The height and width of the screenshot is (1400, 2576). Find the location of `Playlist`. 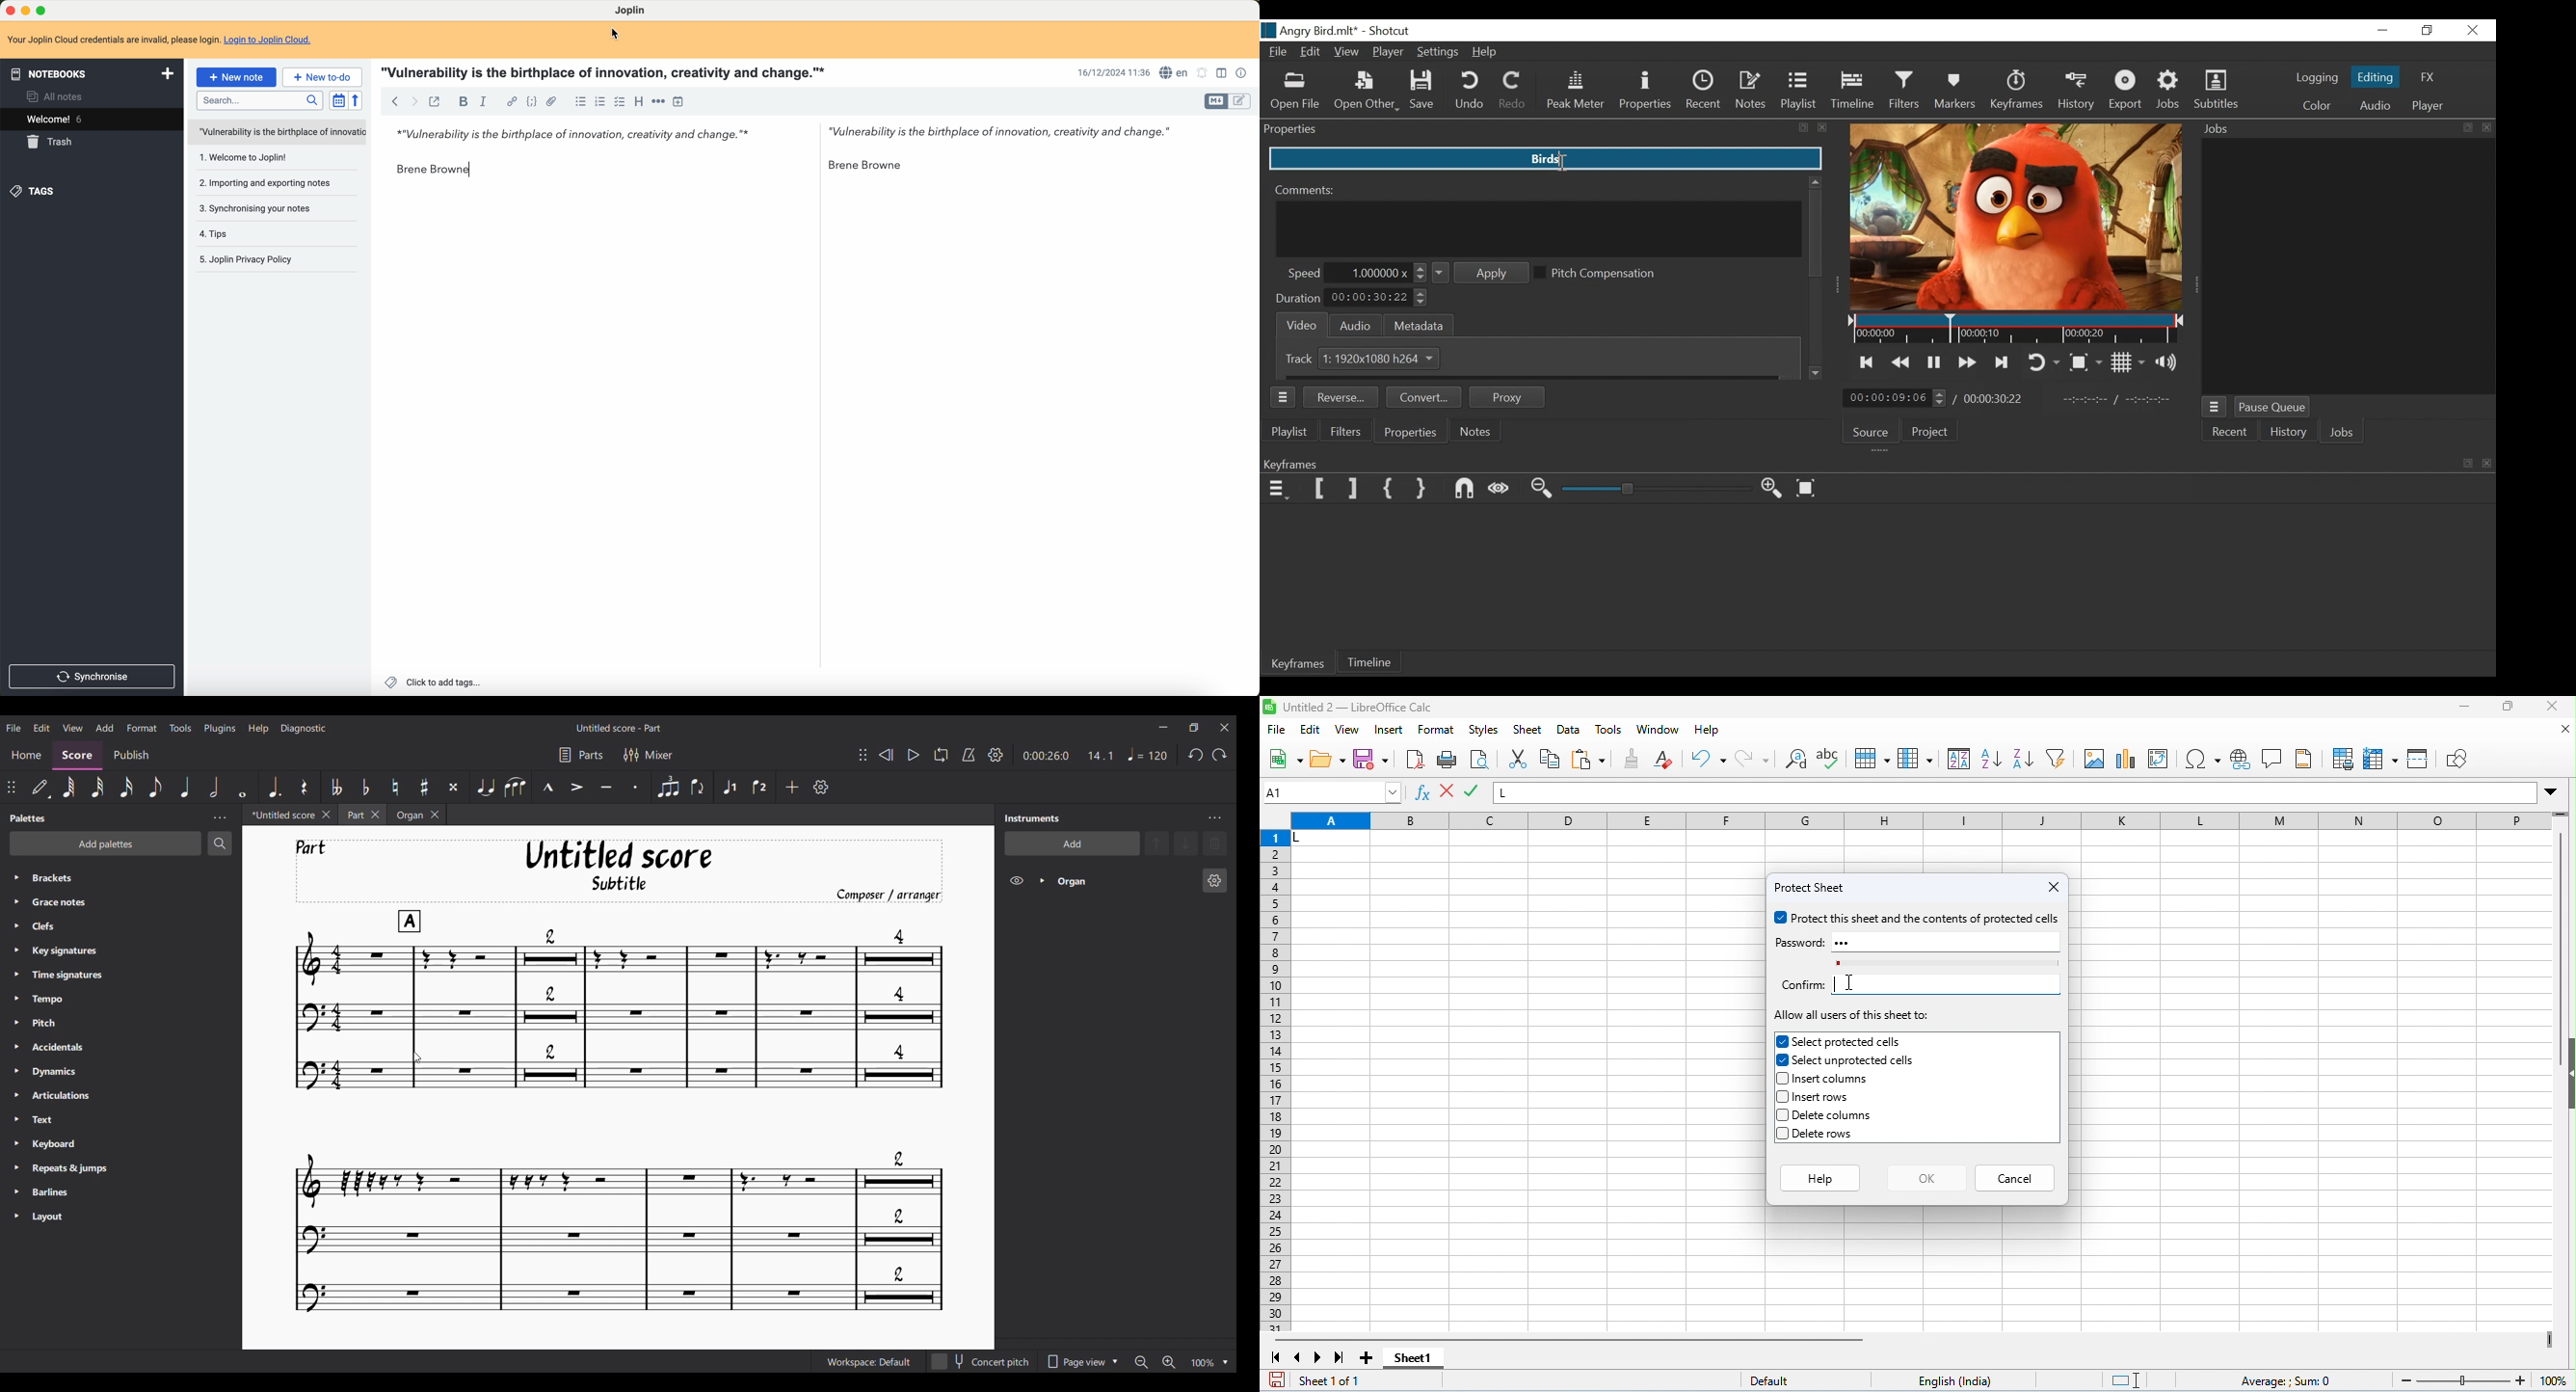

Playlist is located at coordinates (1292, 432).